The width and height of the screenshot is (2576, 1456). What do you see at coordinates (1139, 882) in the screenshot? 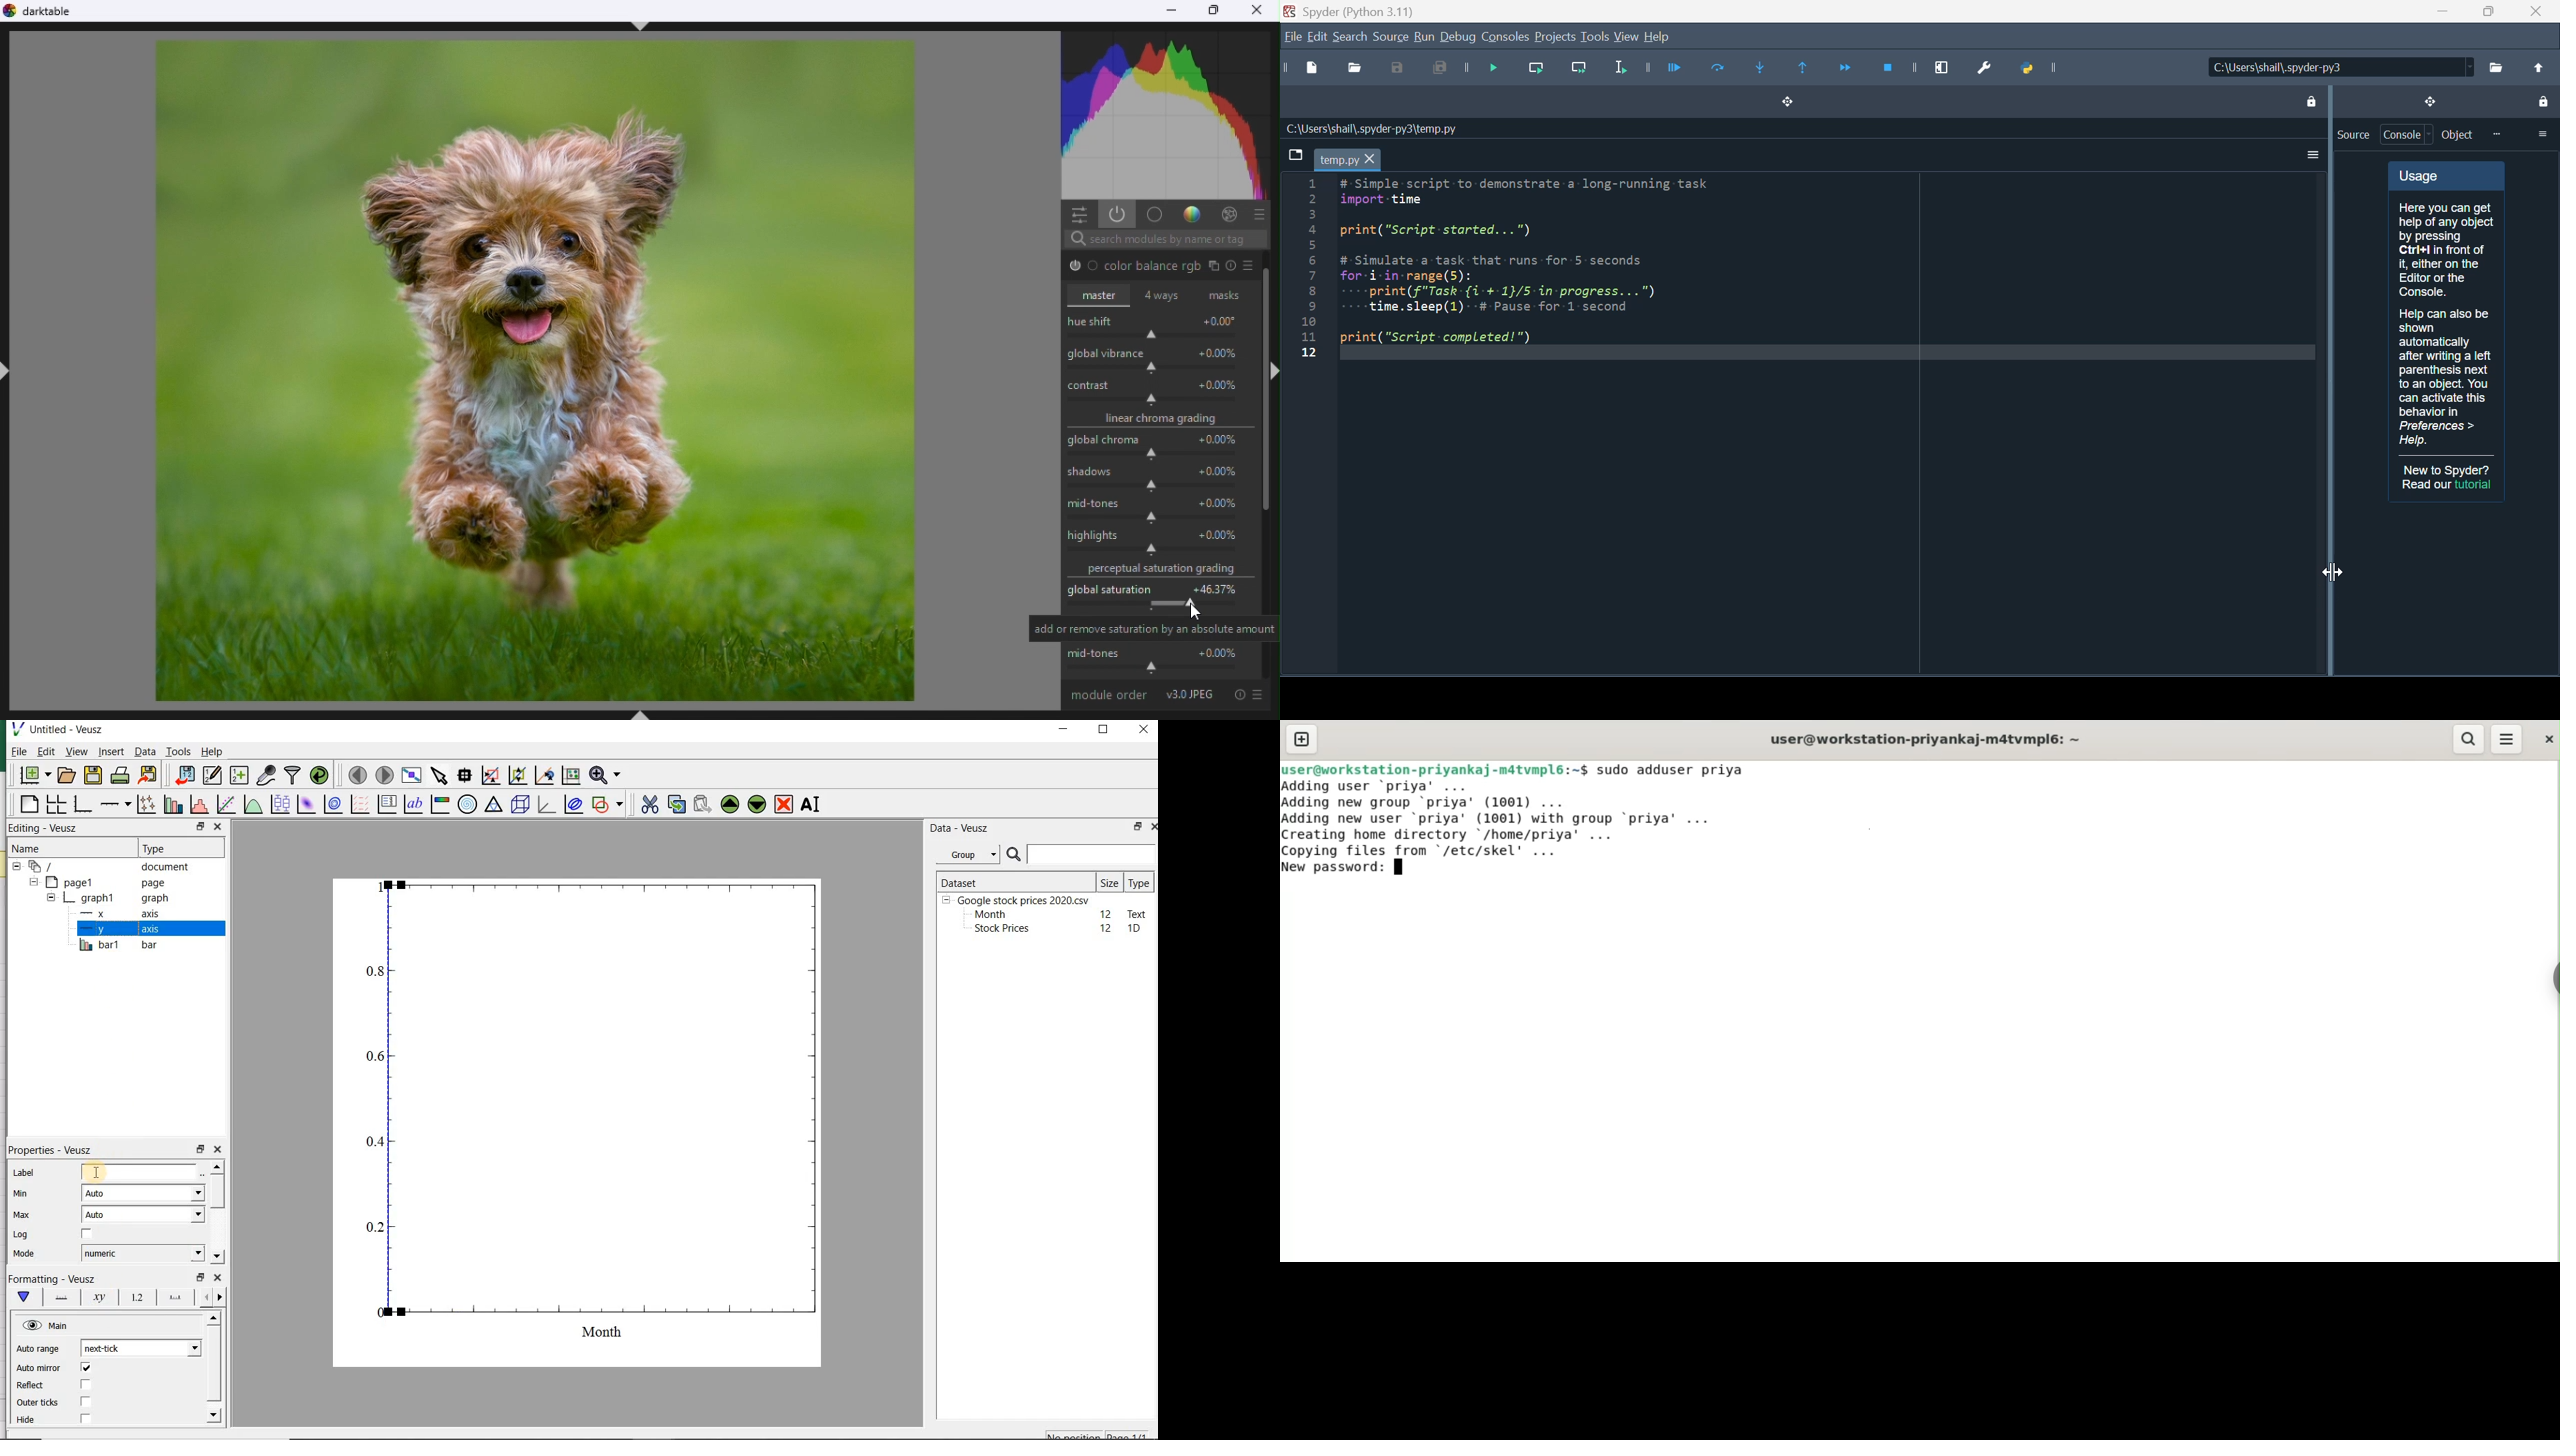
I see `Type` at bounding box center [1139, 882].